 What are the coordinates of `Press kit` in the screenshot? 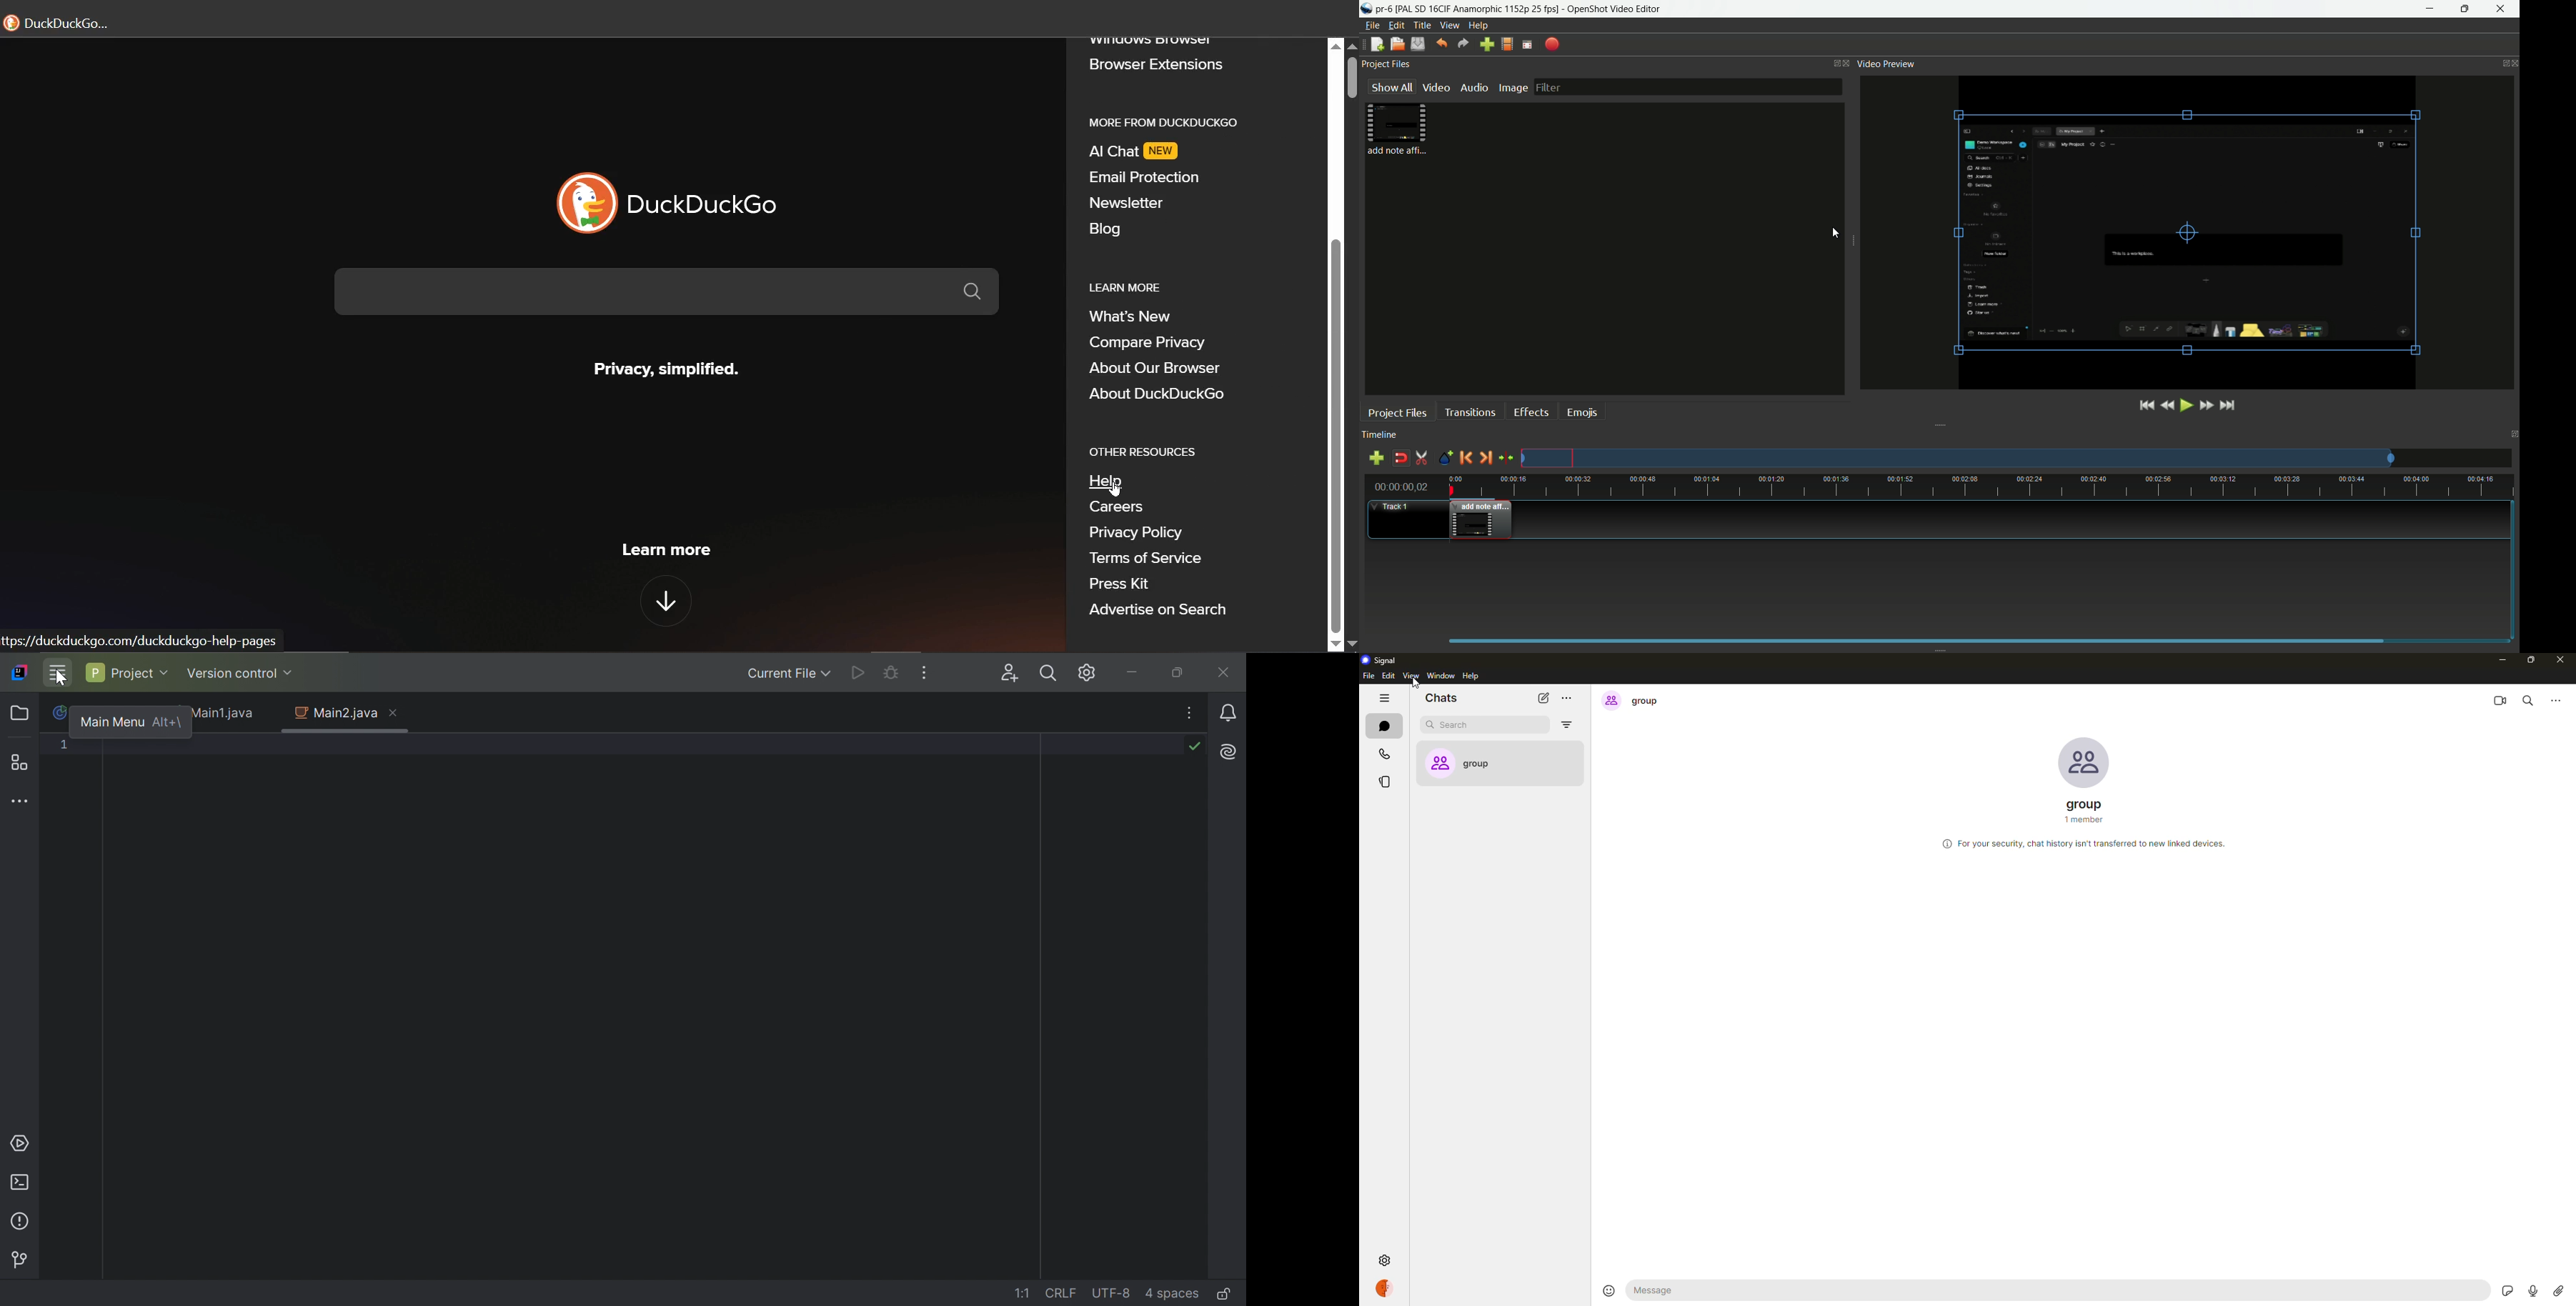 It's located at (1126, 582).